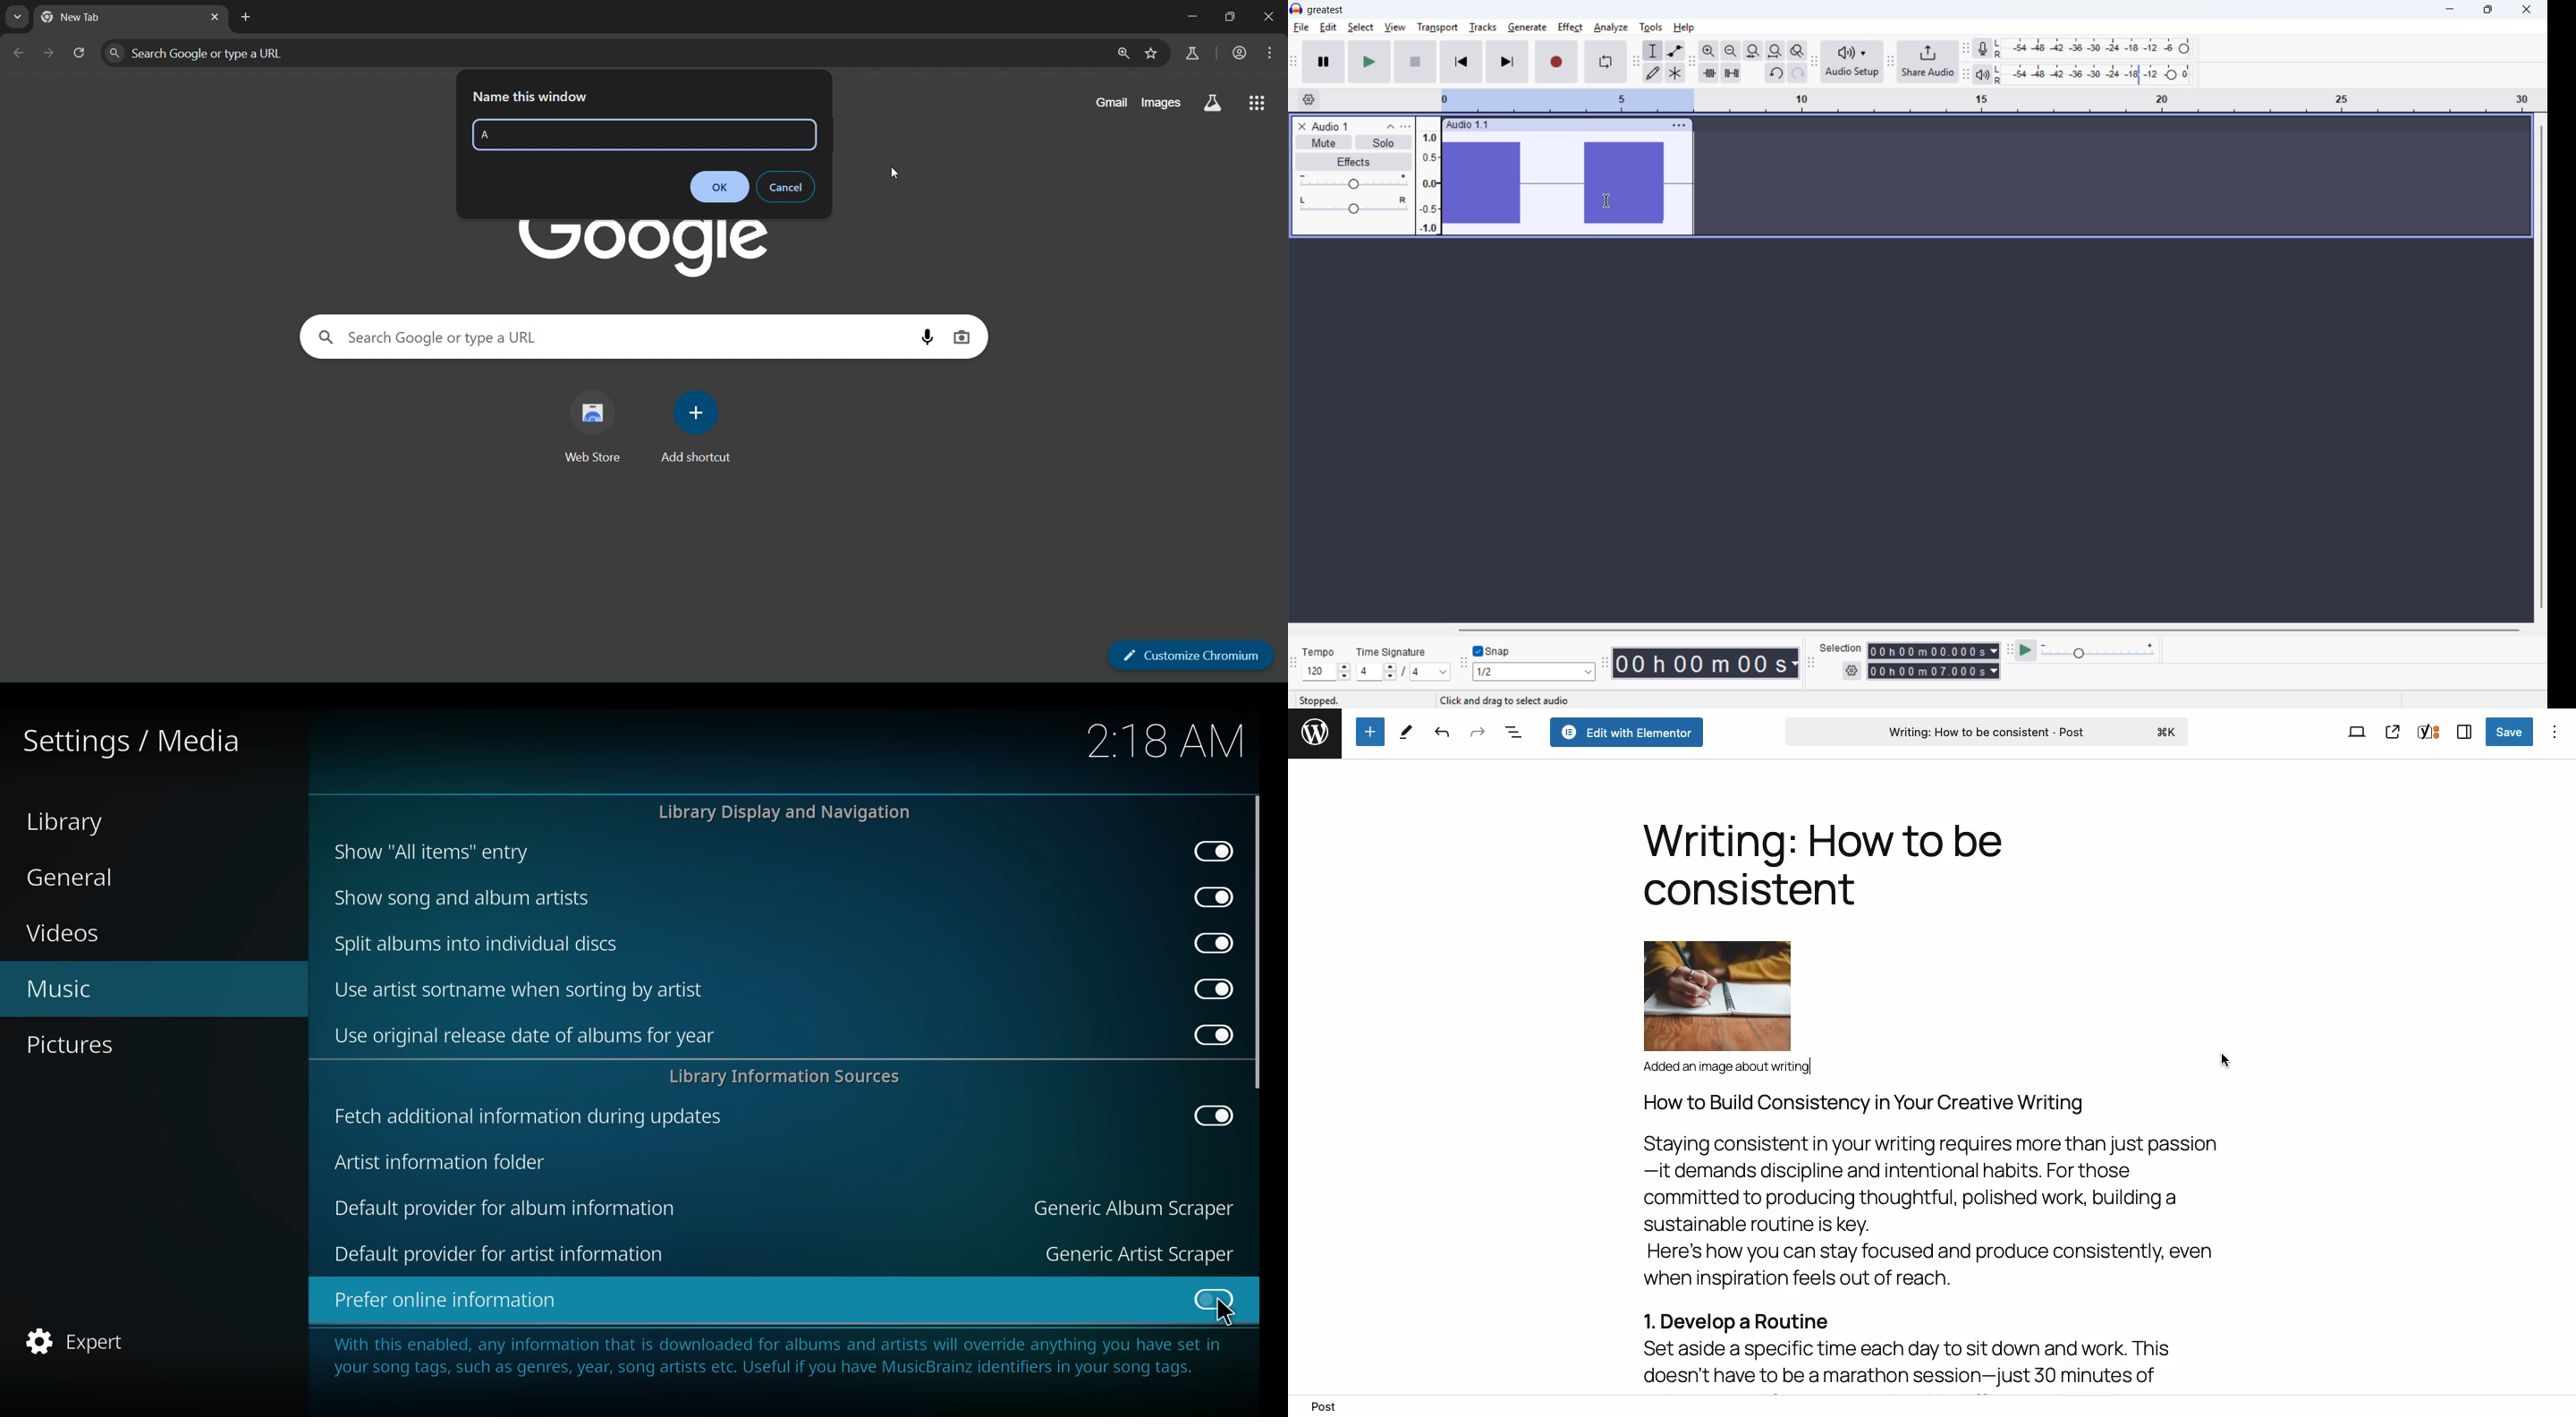 This screenshot has height=1428, width=2576. Describe the element at coordinates (504, 1206) in the screenshot. I see `default provider for album information` at that location.